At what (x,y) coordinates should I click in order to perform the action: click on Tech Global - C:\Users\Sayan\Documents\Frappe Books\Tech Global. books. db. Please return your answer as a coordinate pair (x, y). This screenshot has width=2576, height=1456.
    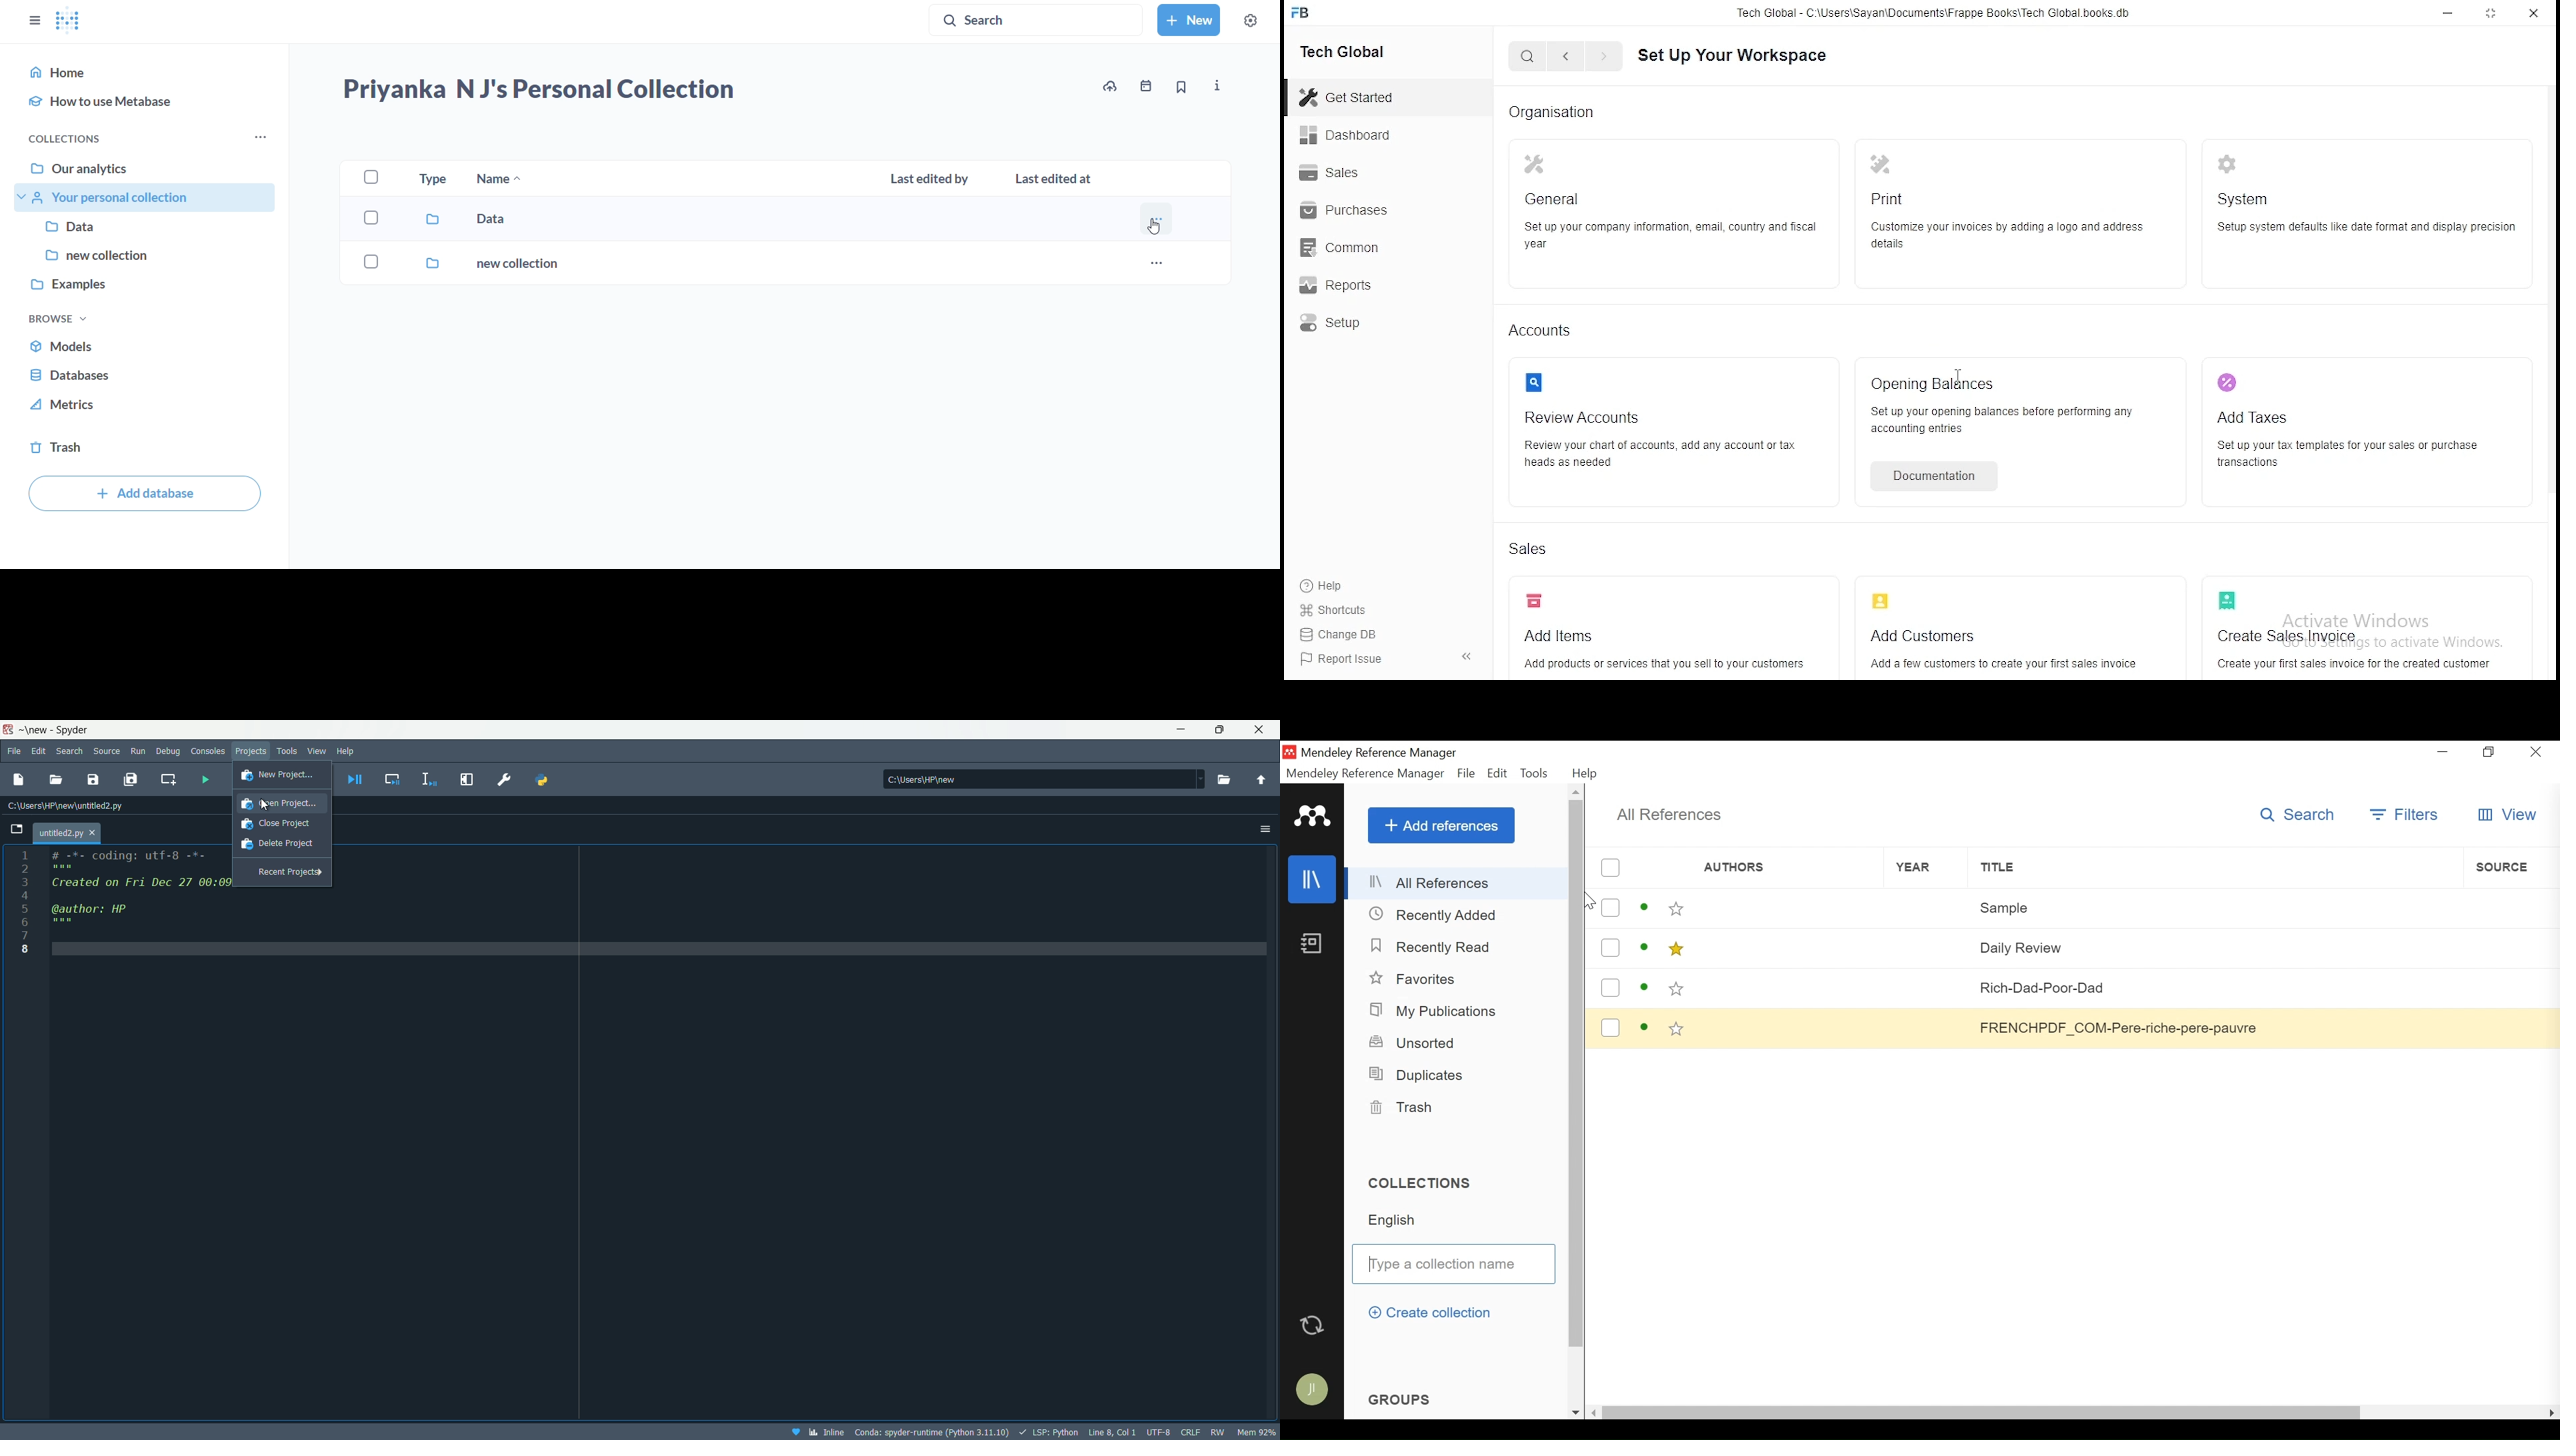
    Looking at the image, I should click on (1933, 16).